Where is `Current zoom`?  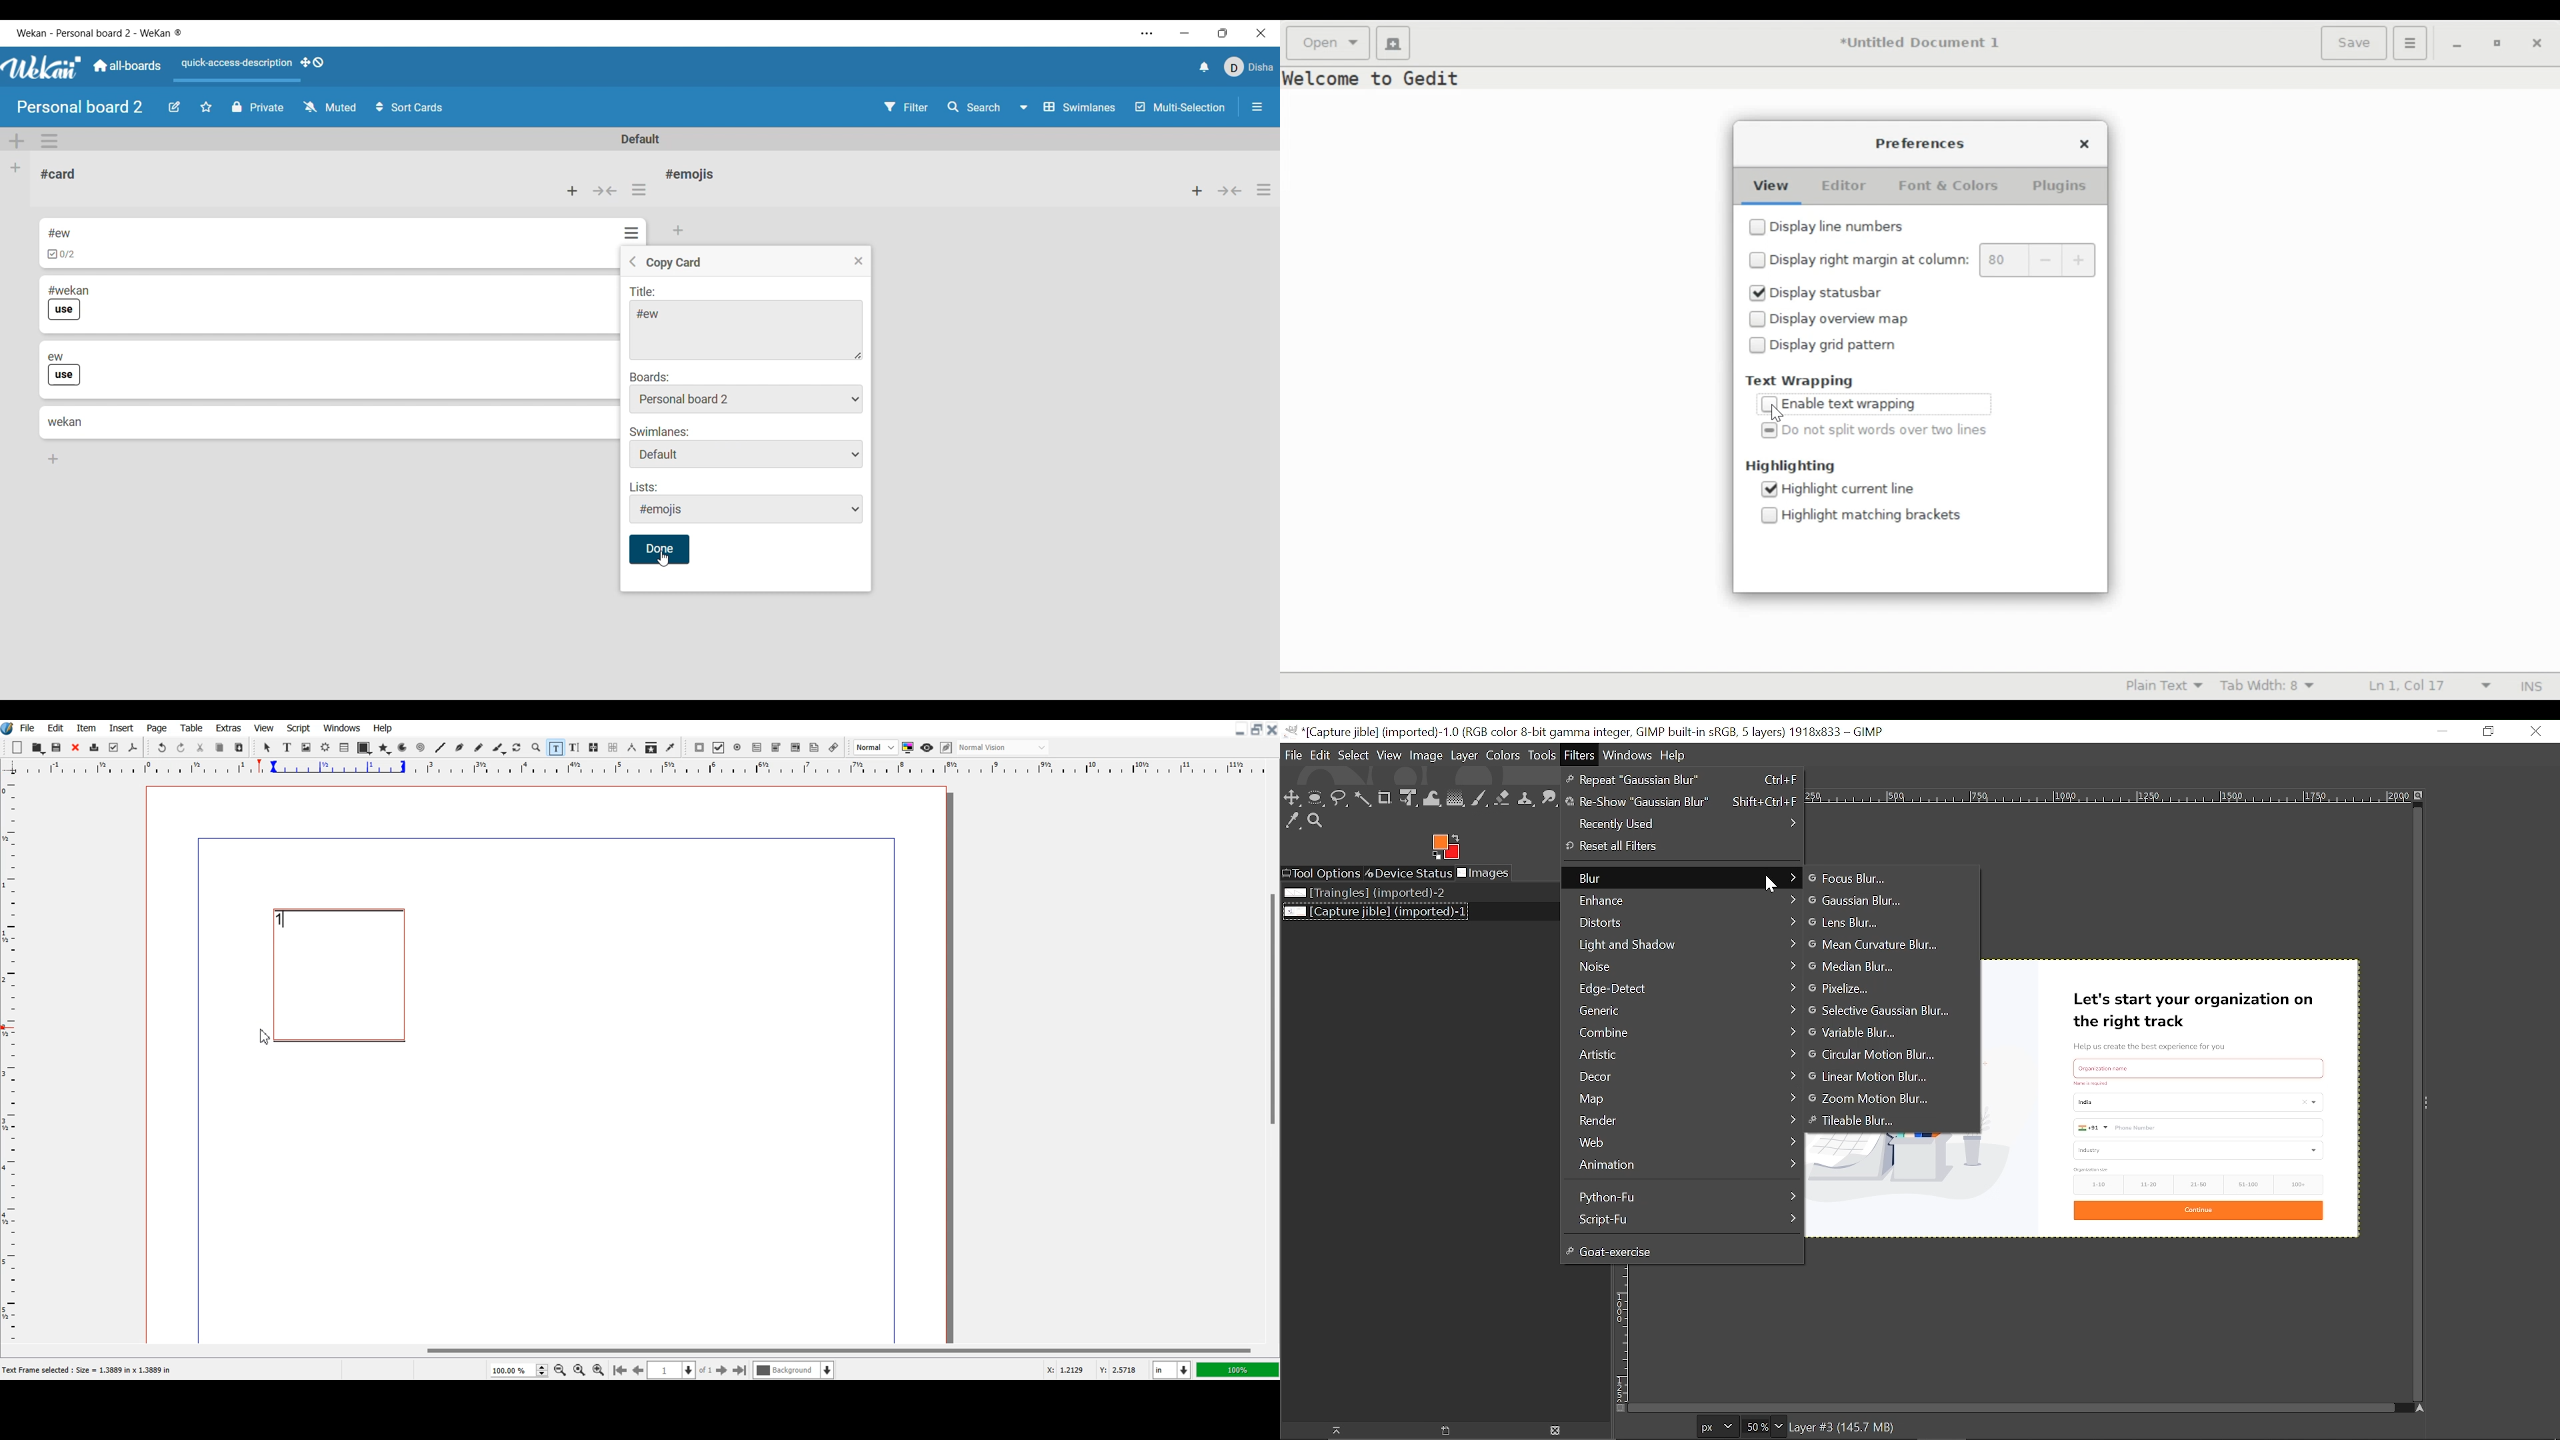
Current zoom is located at coordinates (1780, 1428).